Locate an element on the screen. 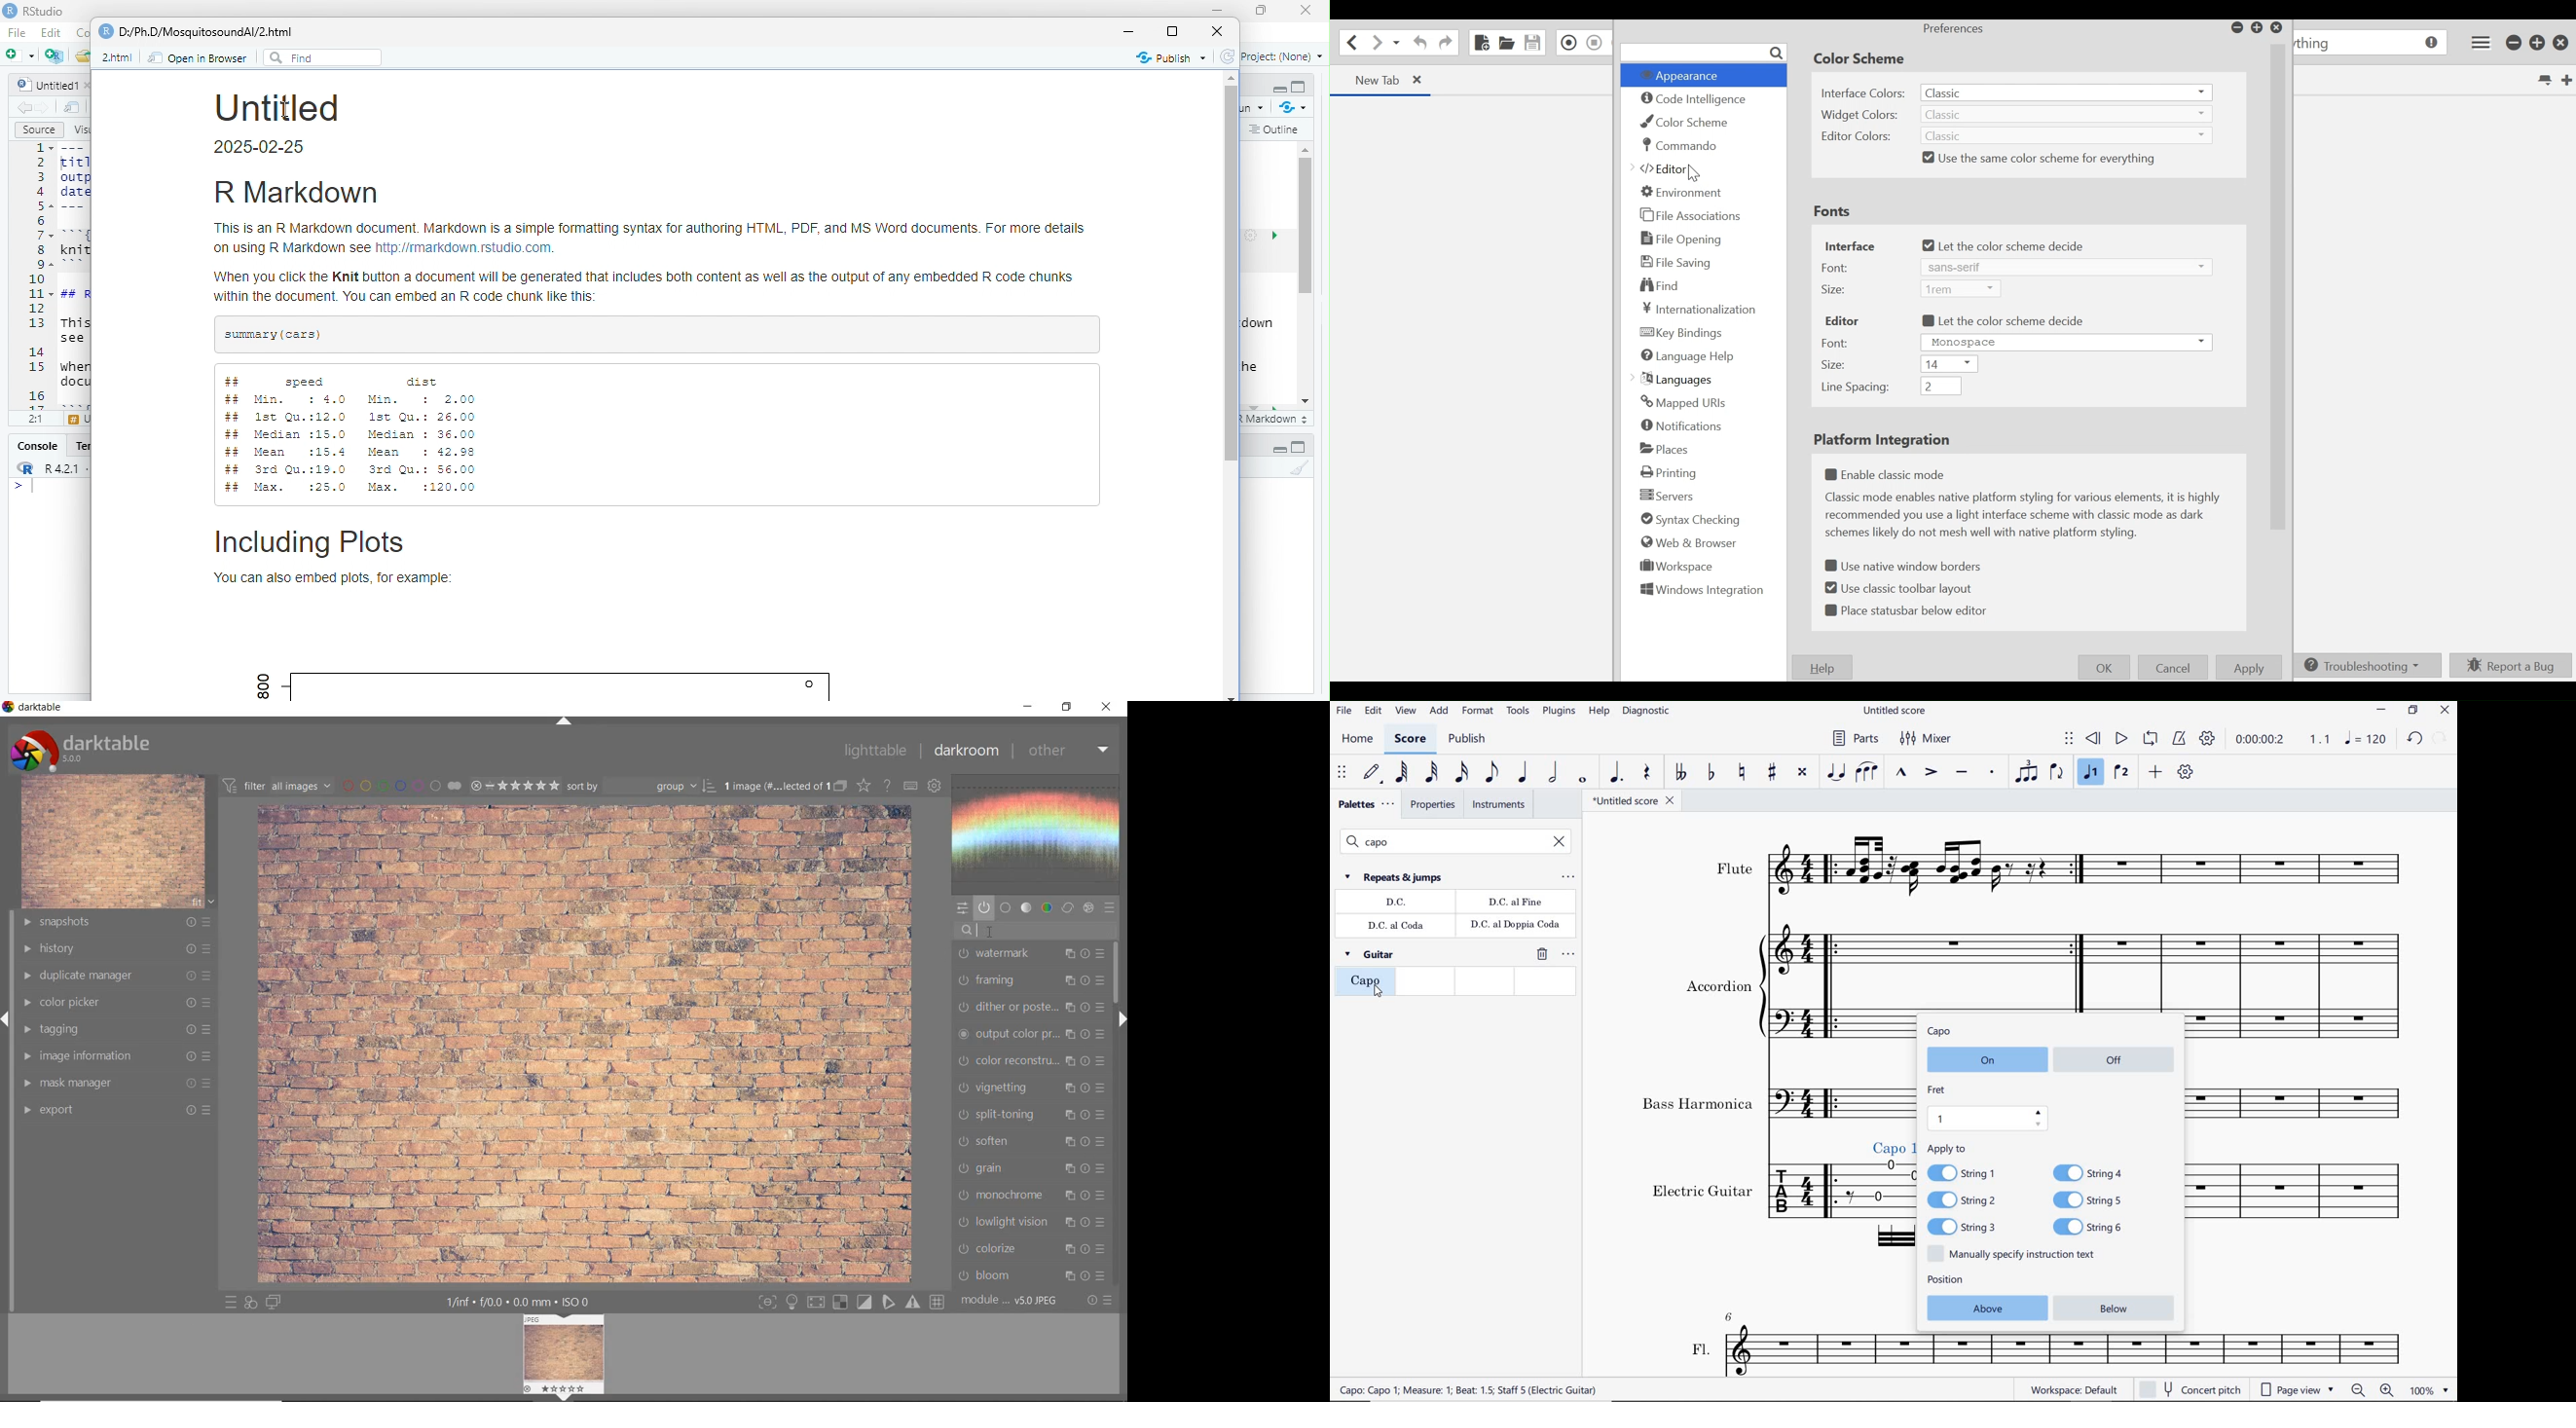 The image size is (2576, 1428). Application menu is located at coordinates (2481, 42).